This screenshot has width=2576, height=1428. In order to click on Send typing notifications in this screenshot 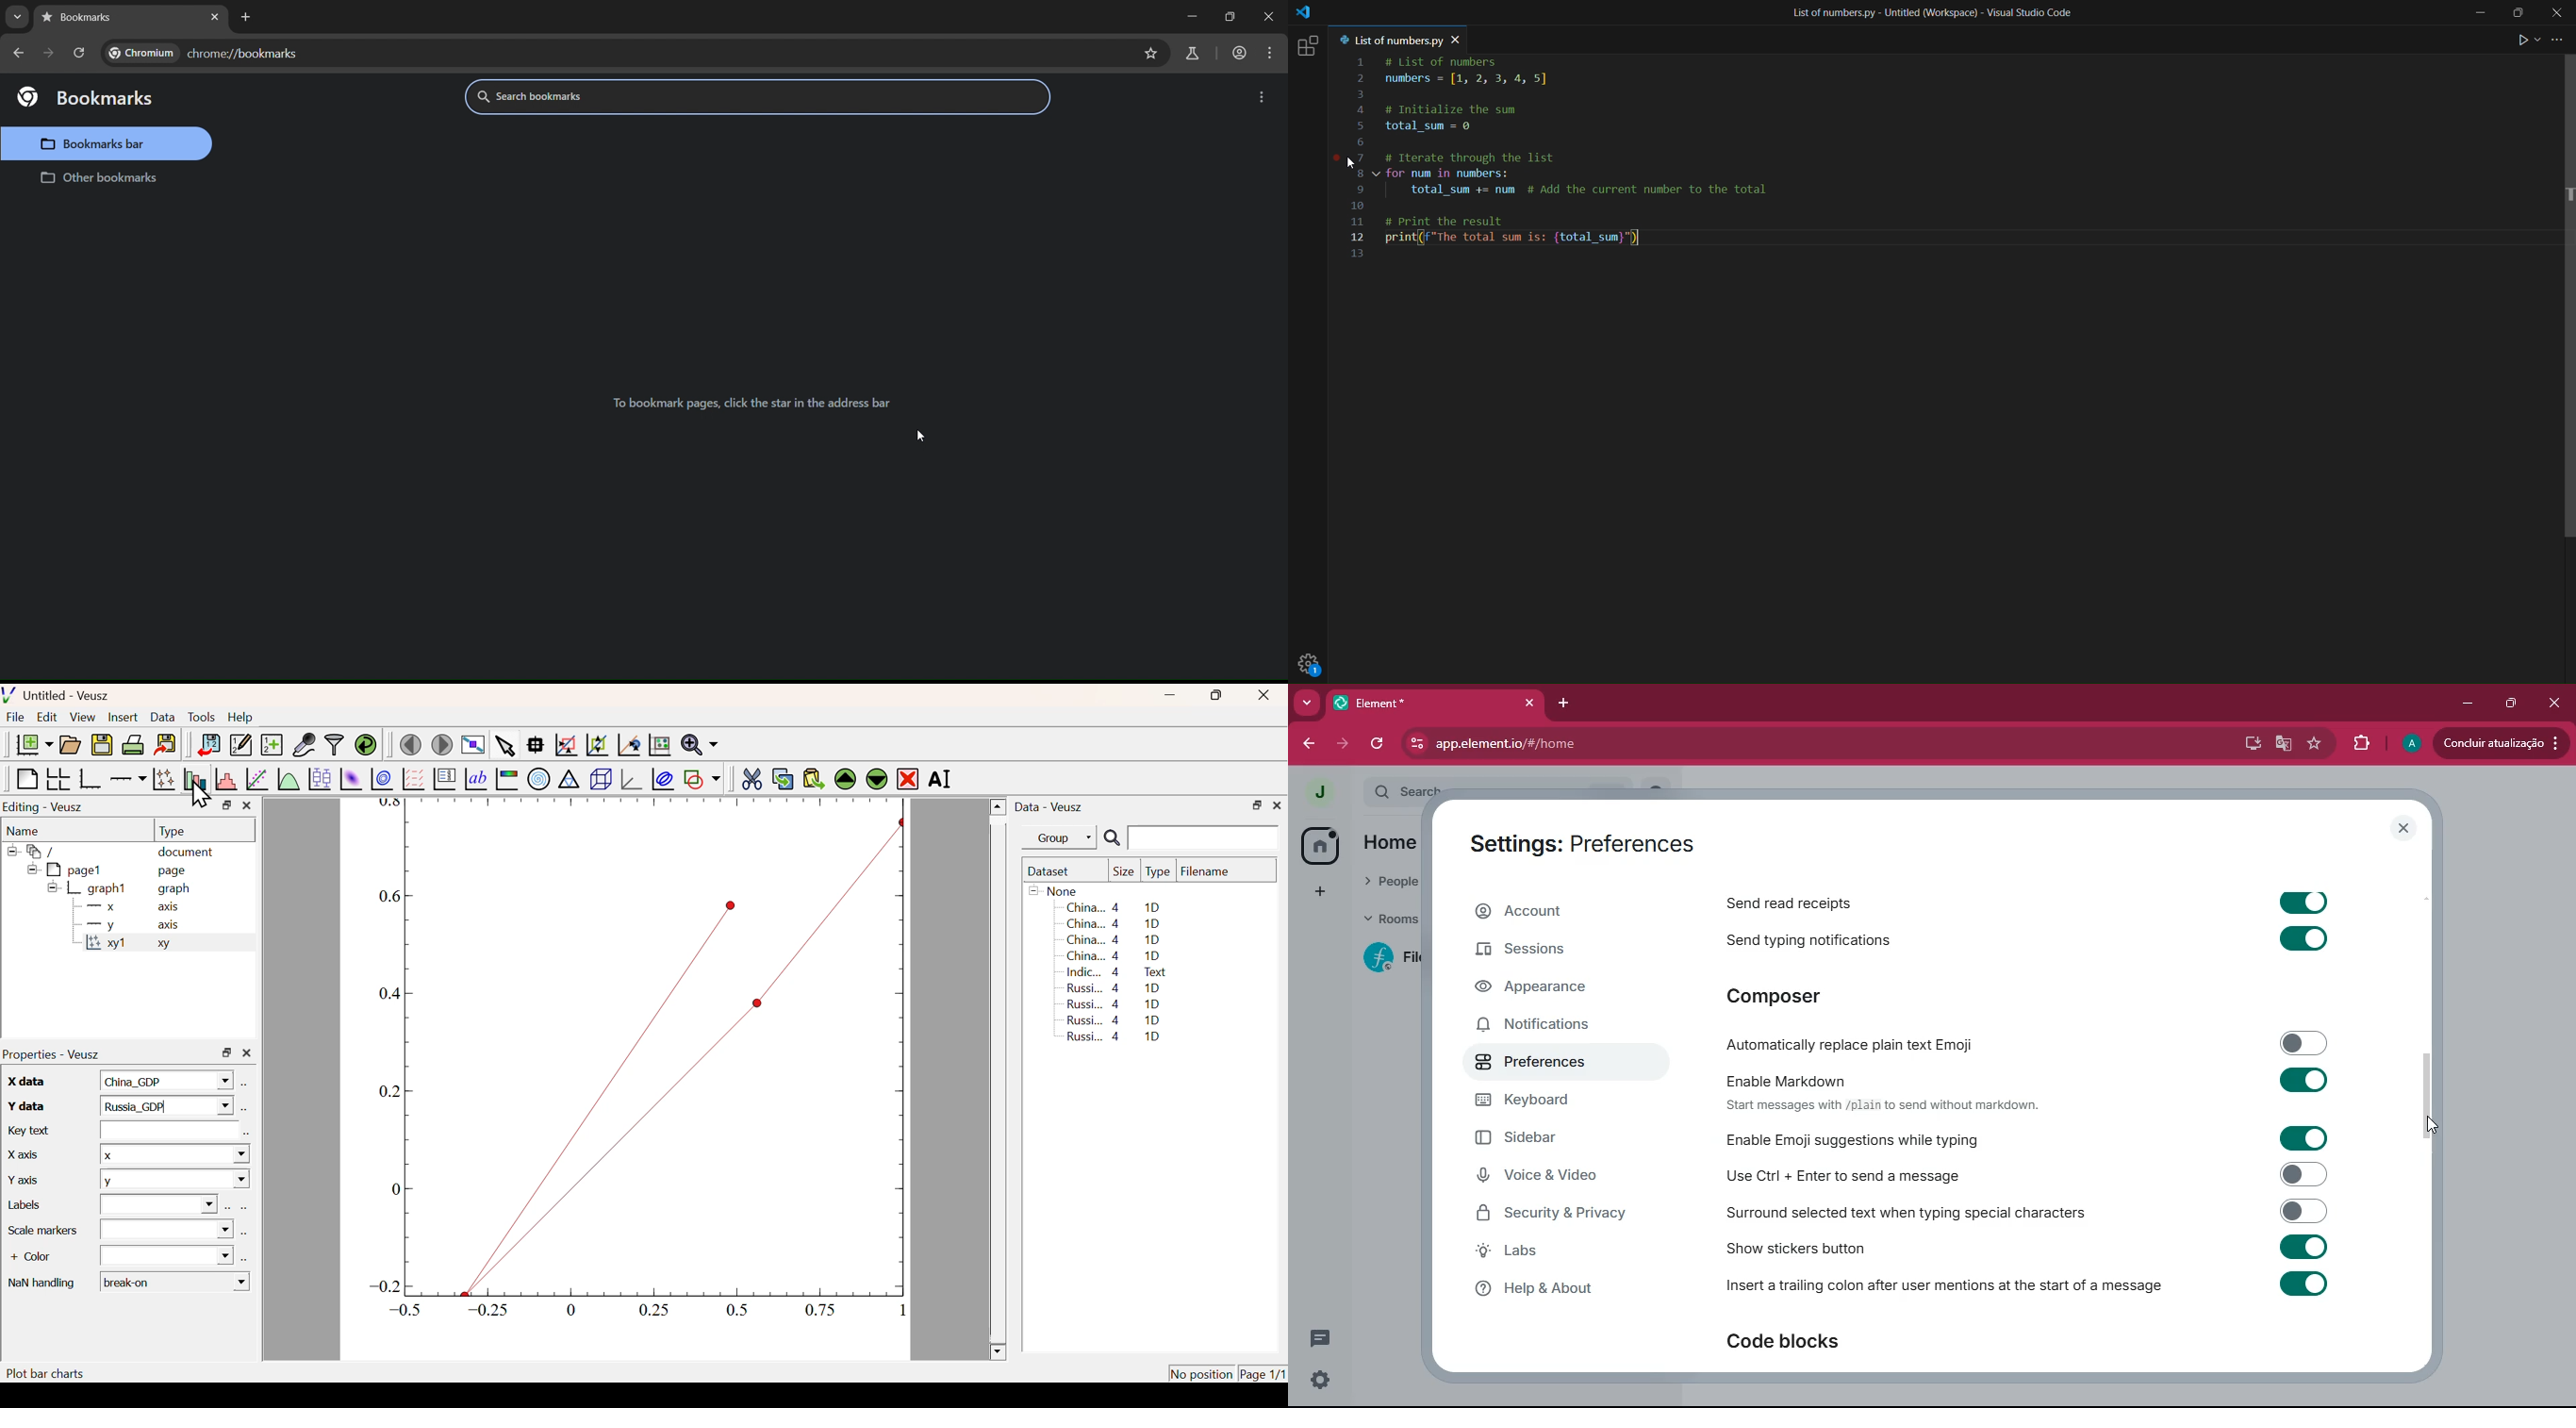, I will do `click(2037, 940)`.